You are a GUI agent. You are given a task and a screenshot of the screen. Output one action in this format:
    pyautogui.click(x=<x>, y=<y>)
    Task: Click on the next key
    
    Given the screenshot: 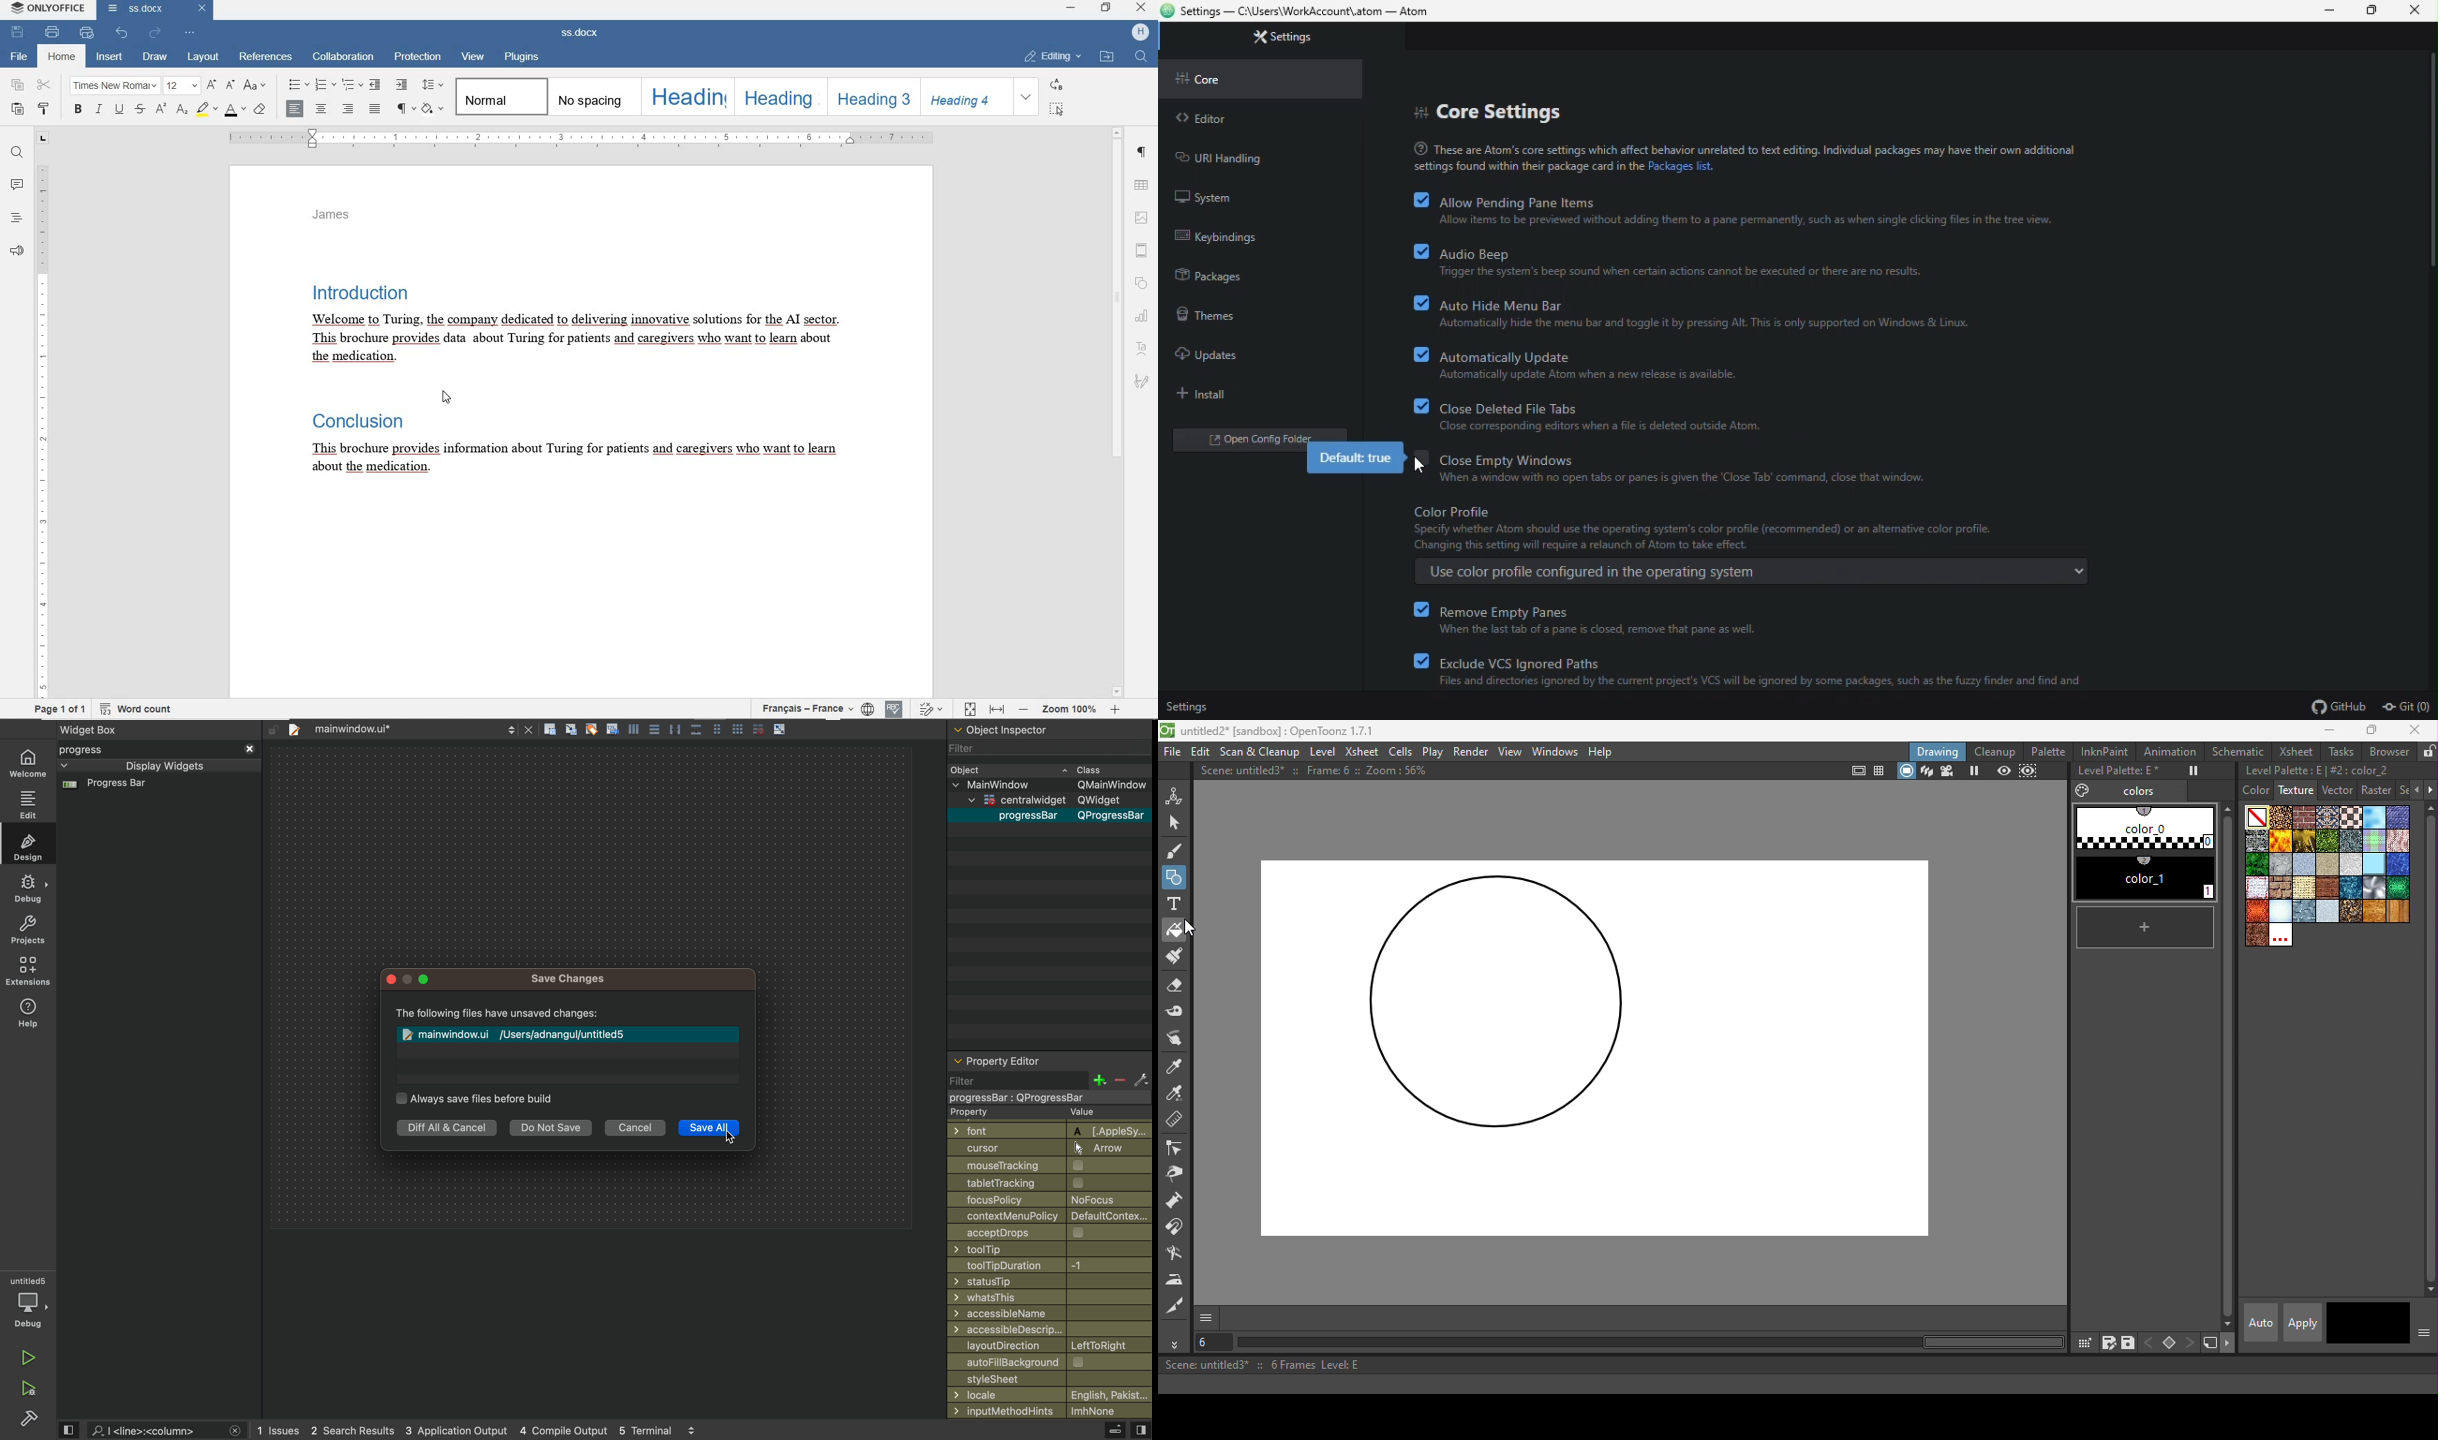 What is the action you would take?
    pyautogui.click(x=2191, y=1344)
    